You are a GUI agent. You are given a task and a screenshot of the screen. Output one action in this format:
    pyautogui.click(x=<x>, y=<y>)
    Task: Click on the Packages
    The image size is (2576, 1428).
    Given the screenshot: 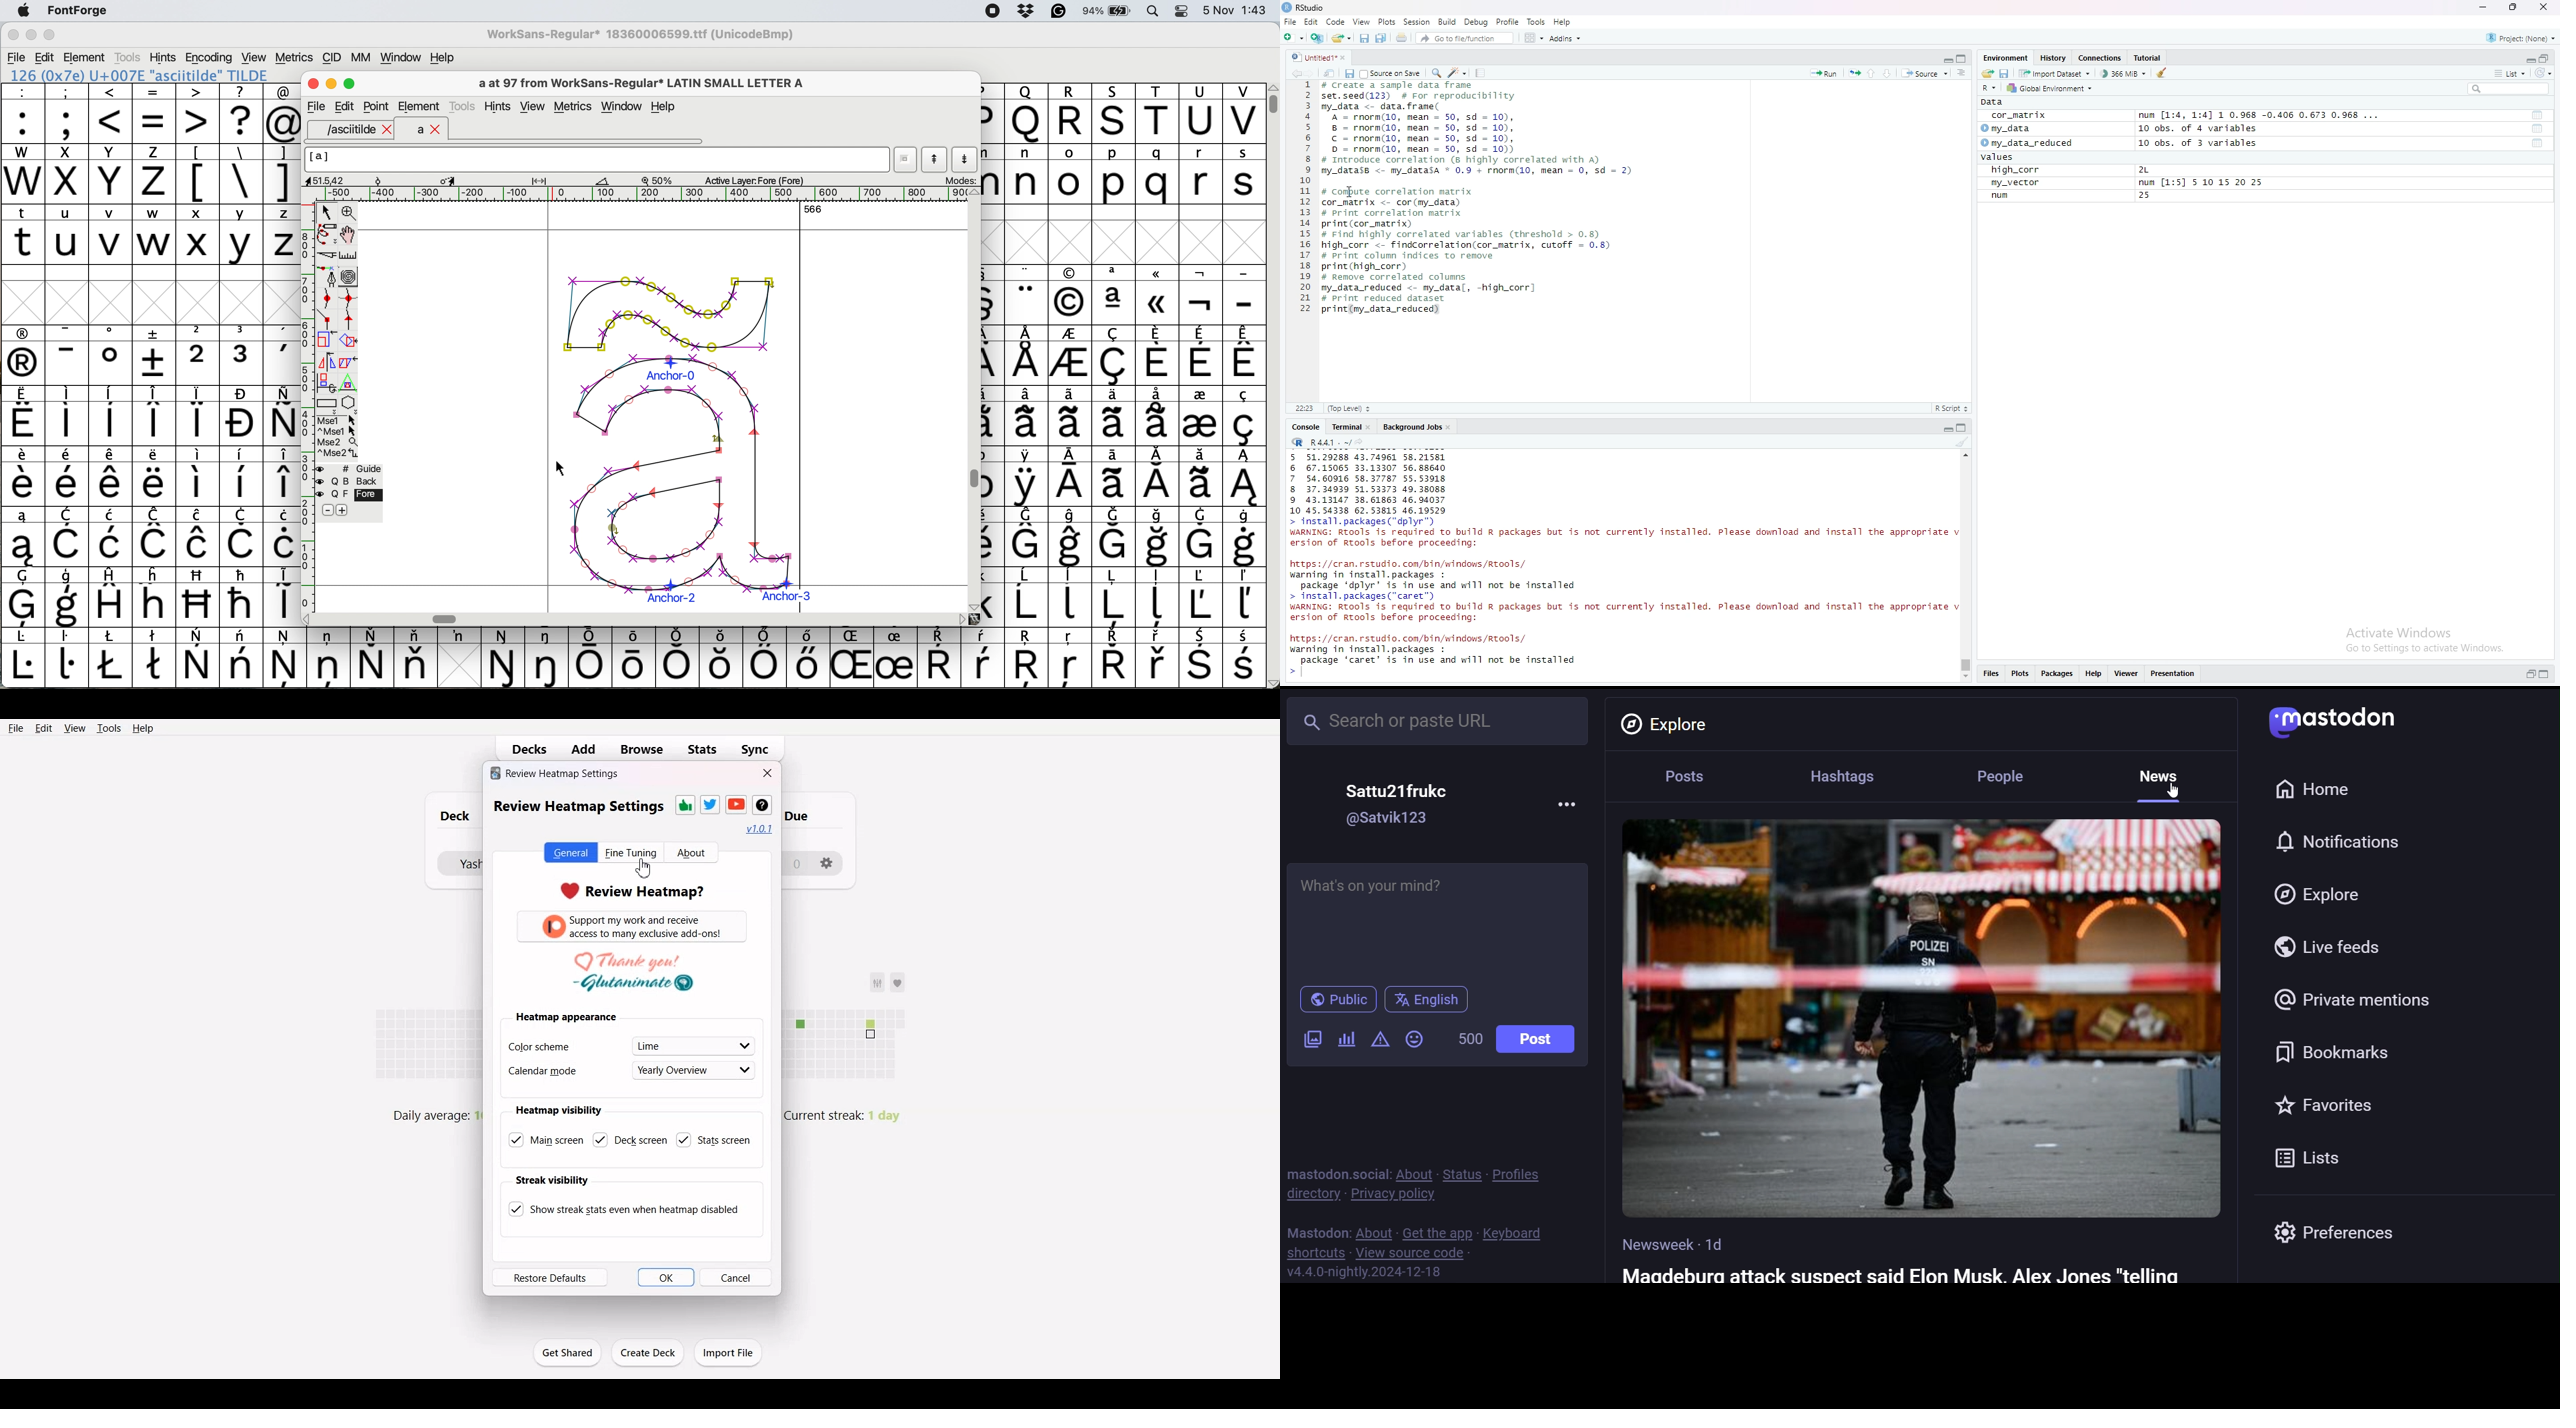 What is the action you would take?
    pyautogui.click(x=2056, y=675)
    